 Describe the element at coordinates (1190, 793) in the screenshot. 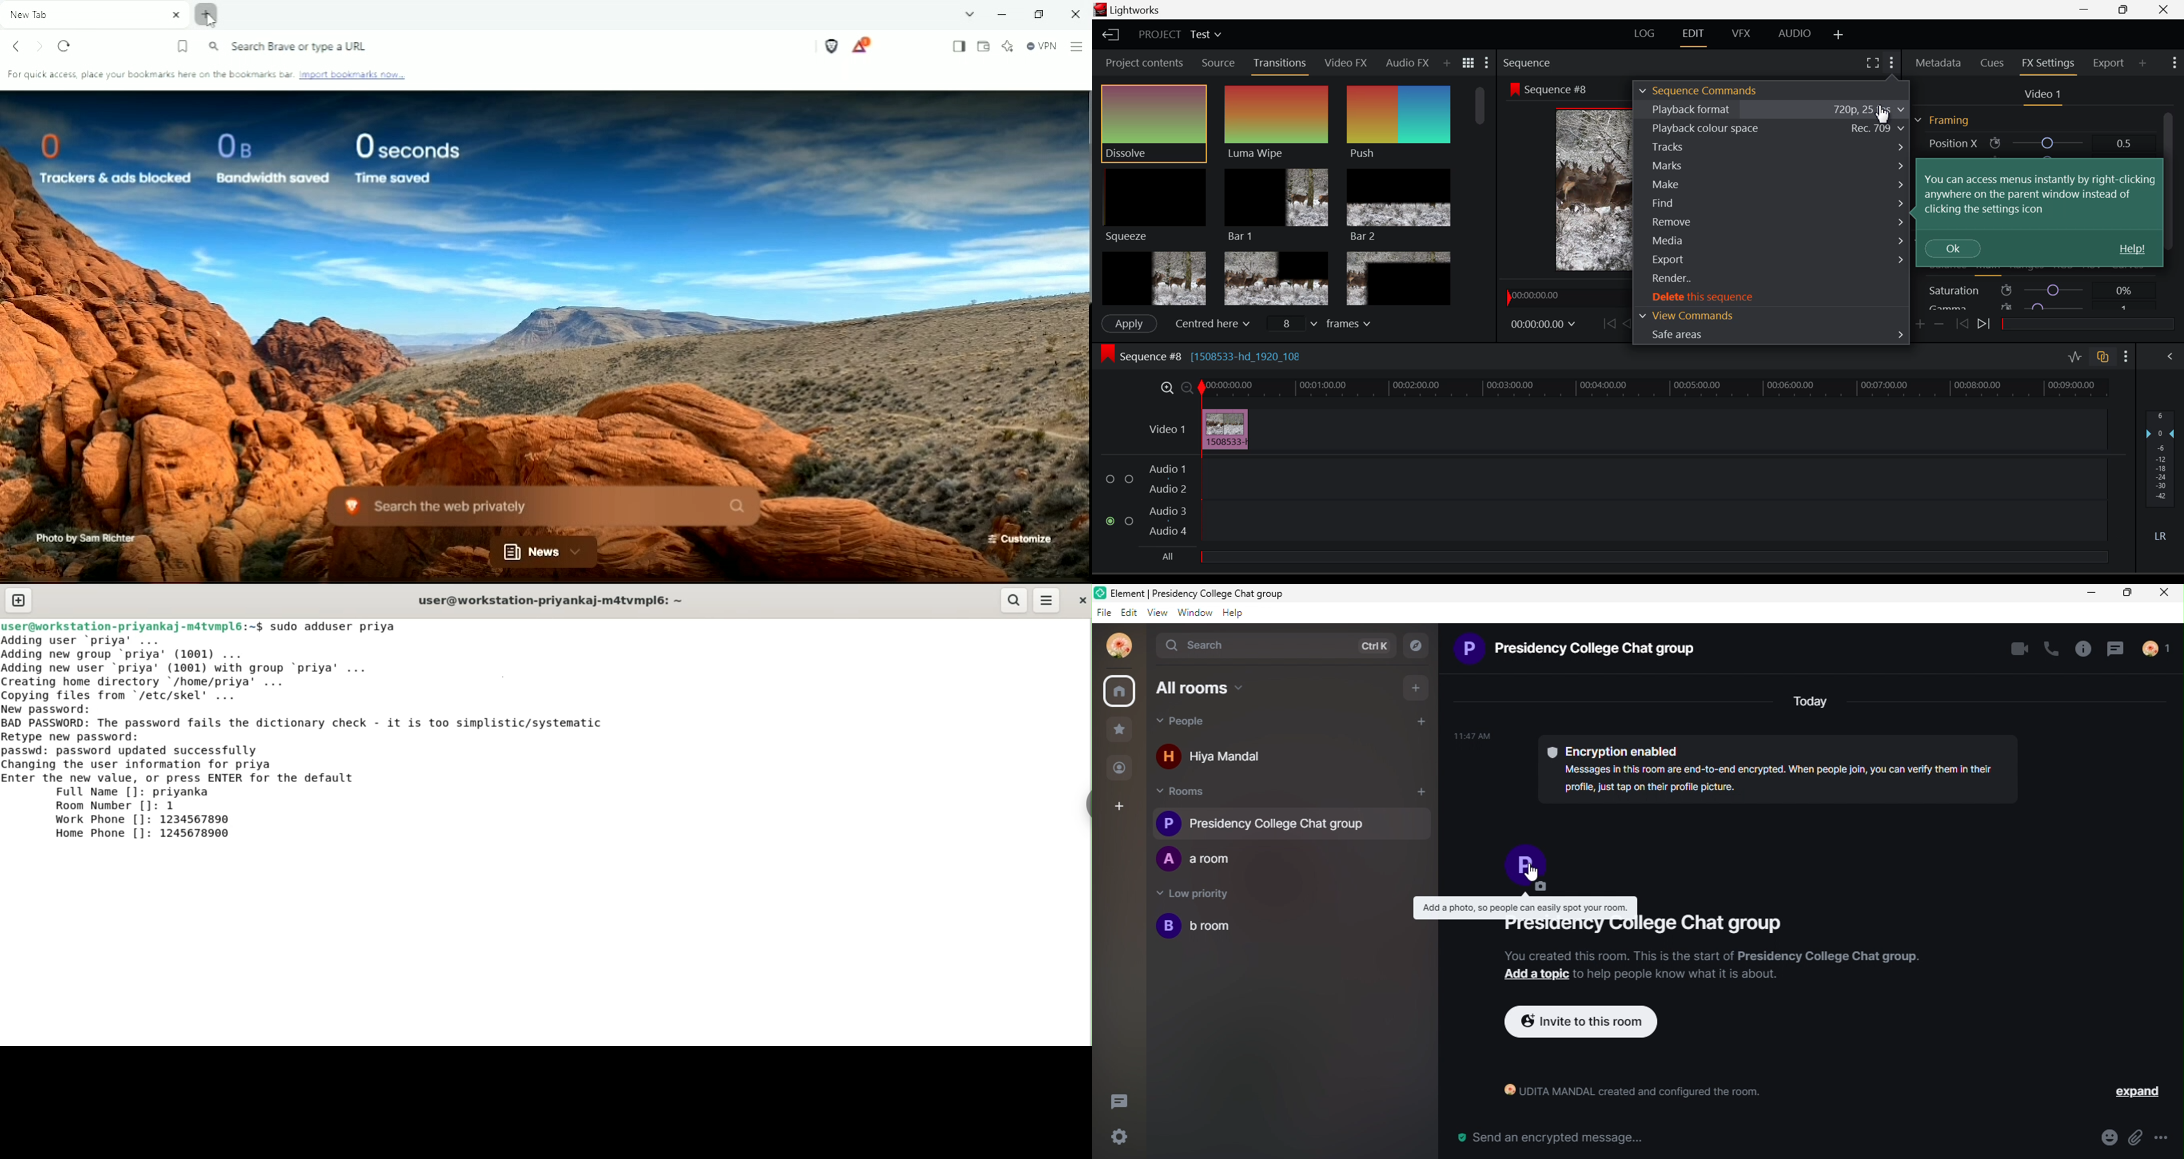

I see `rooms` at that location.